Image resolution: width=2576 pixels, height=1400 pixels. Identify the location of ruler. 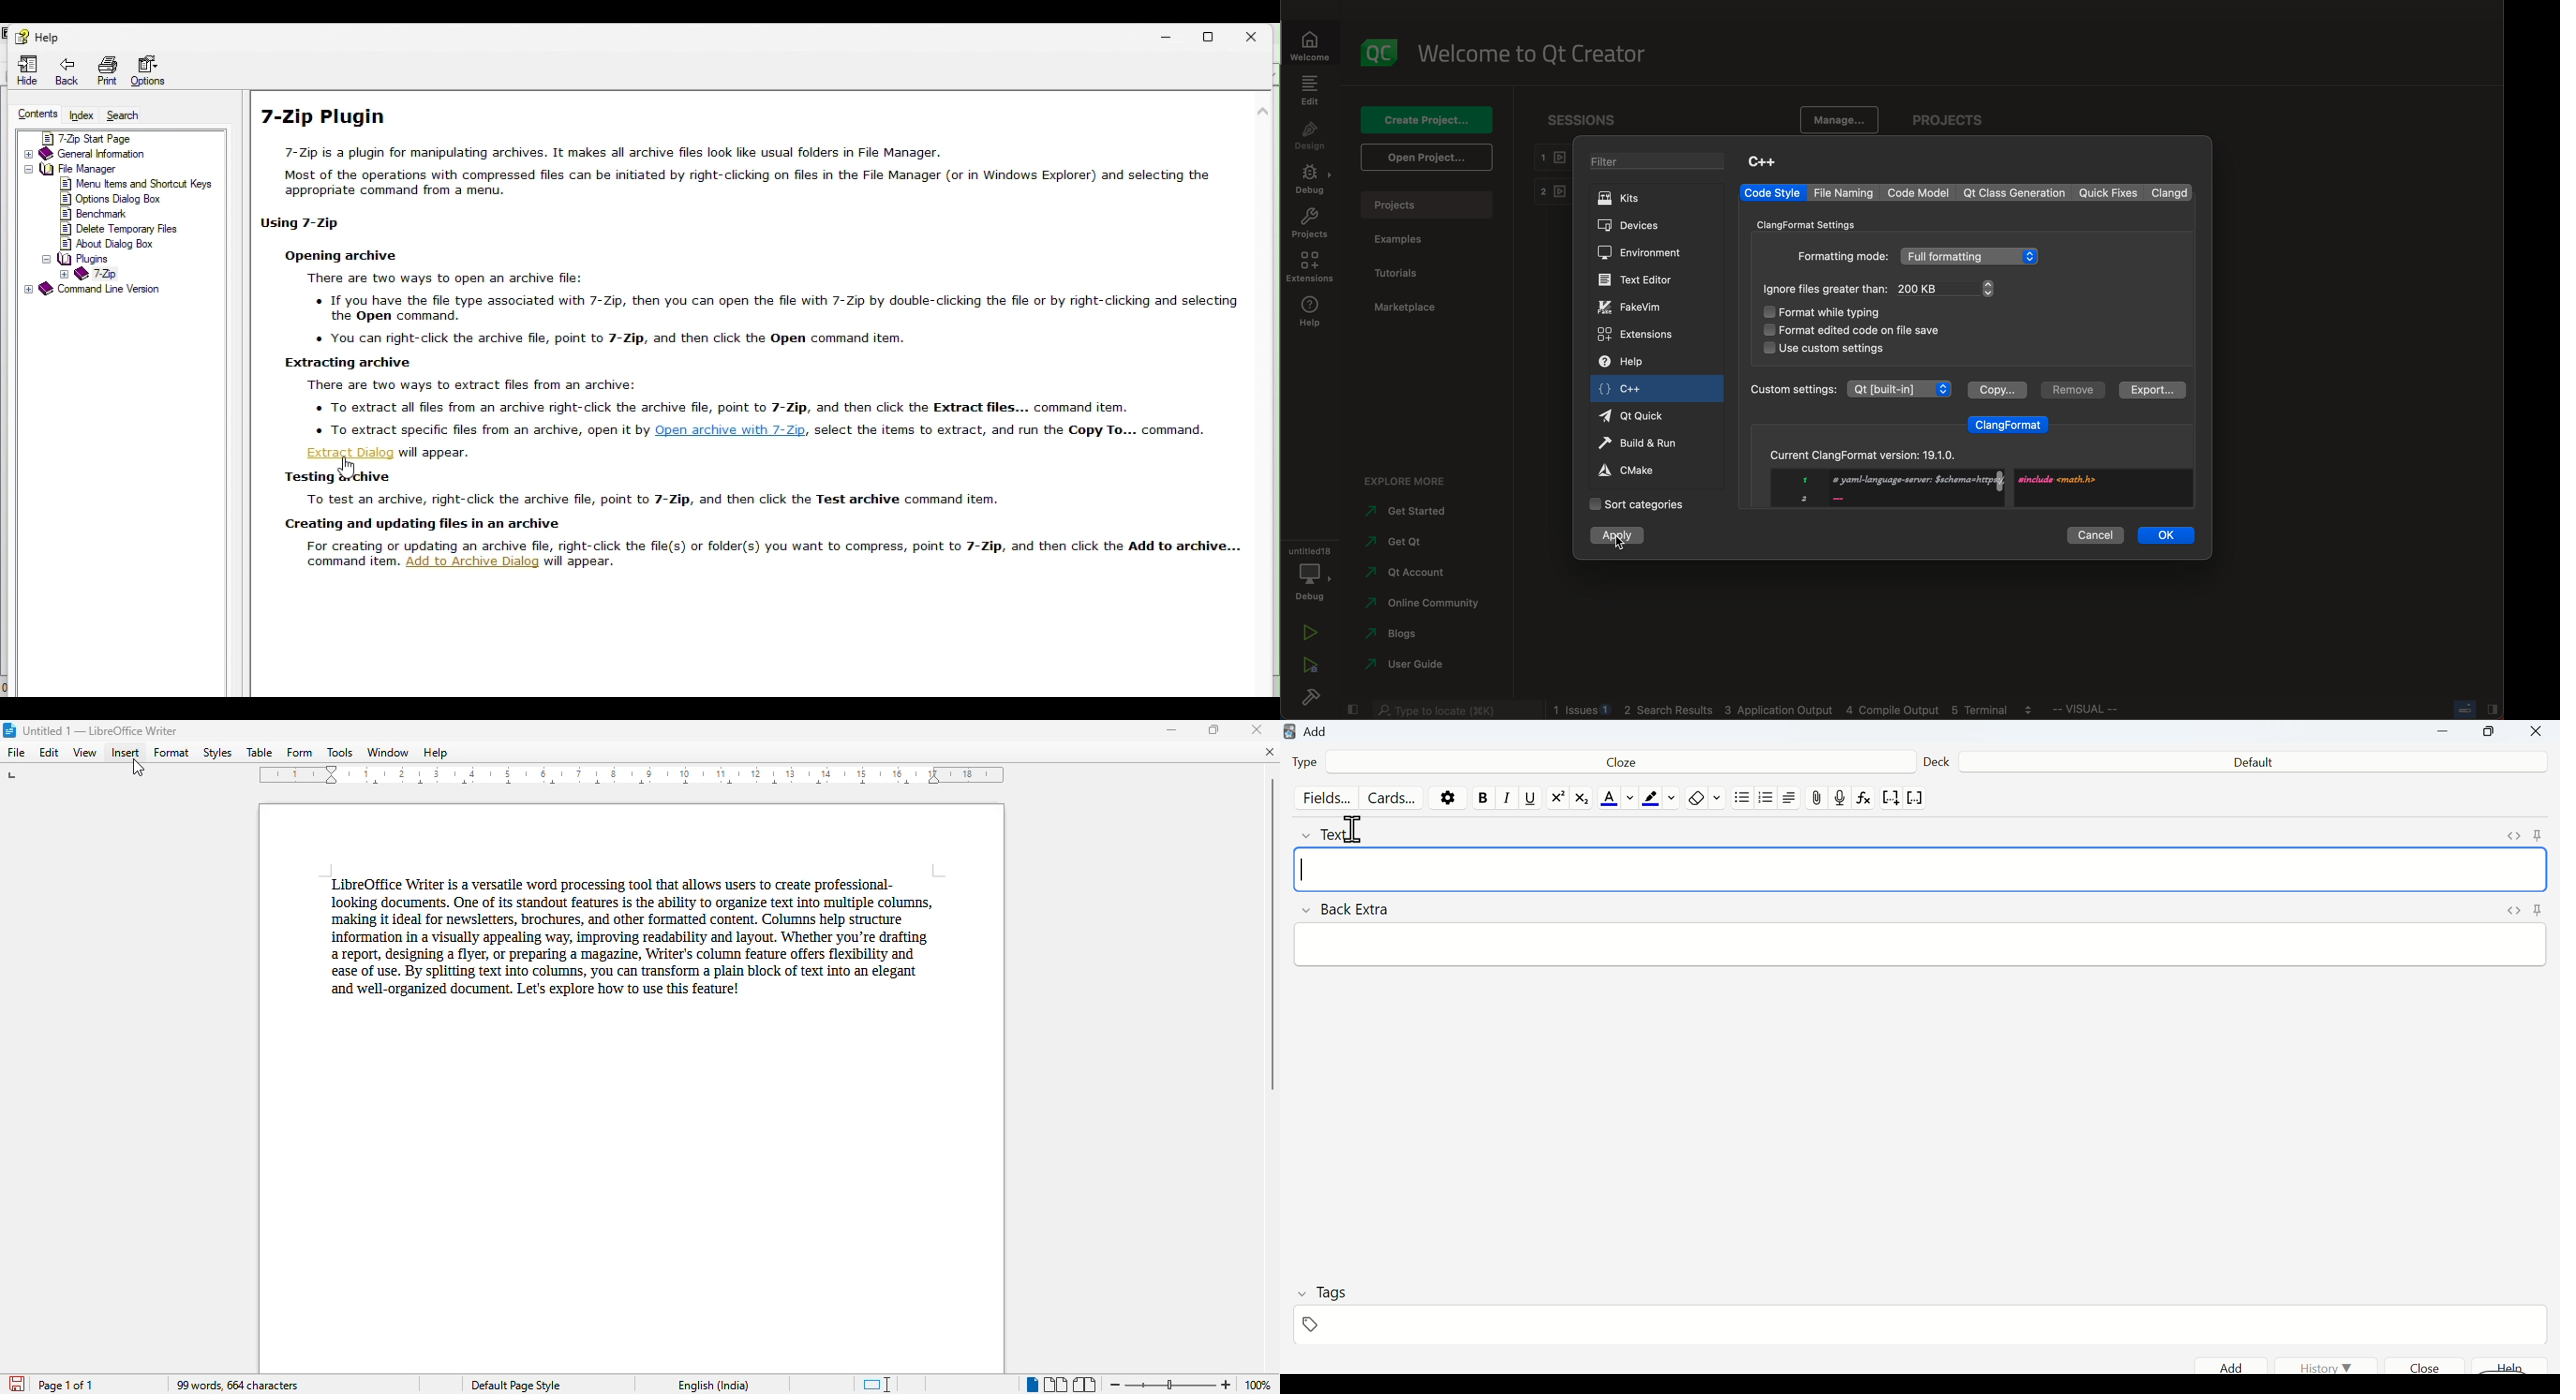
(632, 776).